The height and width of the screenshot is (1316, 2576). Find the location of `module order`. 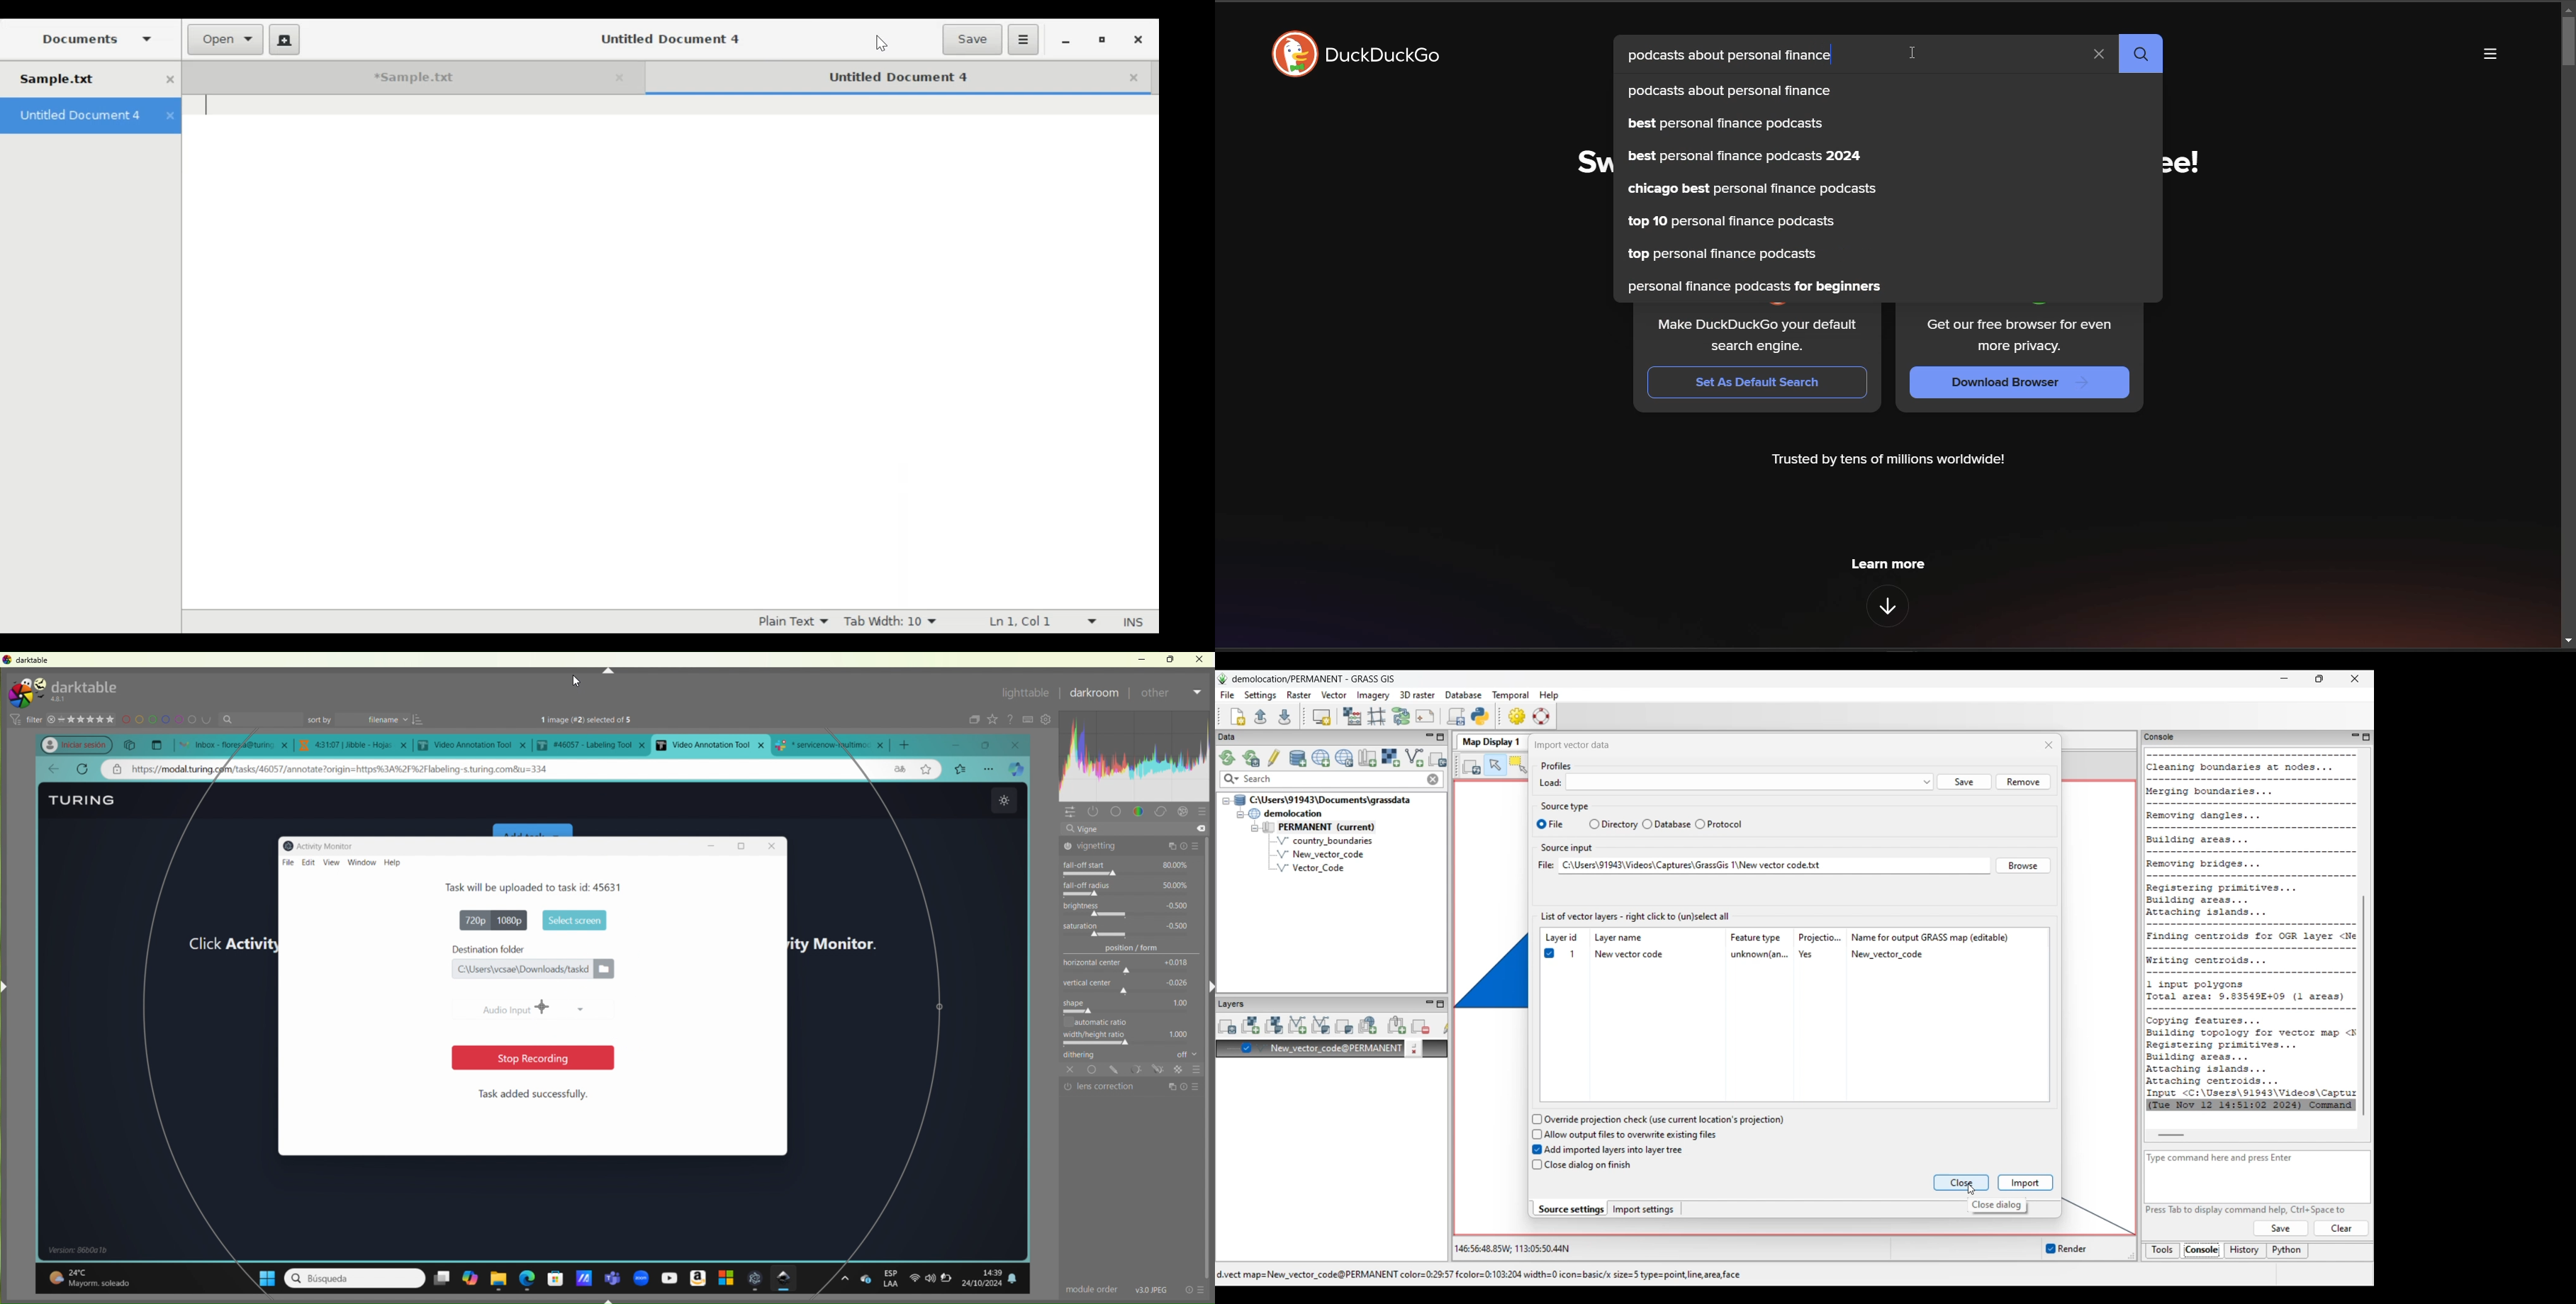

module order is located at coordinates (1086, 1289).